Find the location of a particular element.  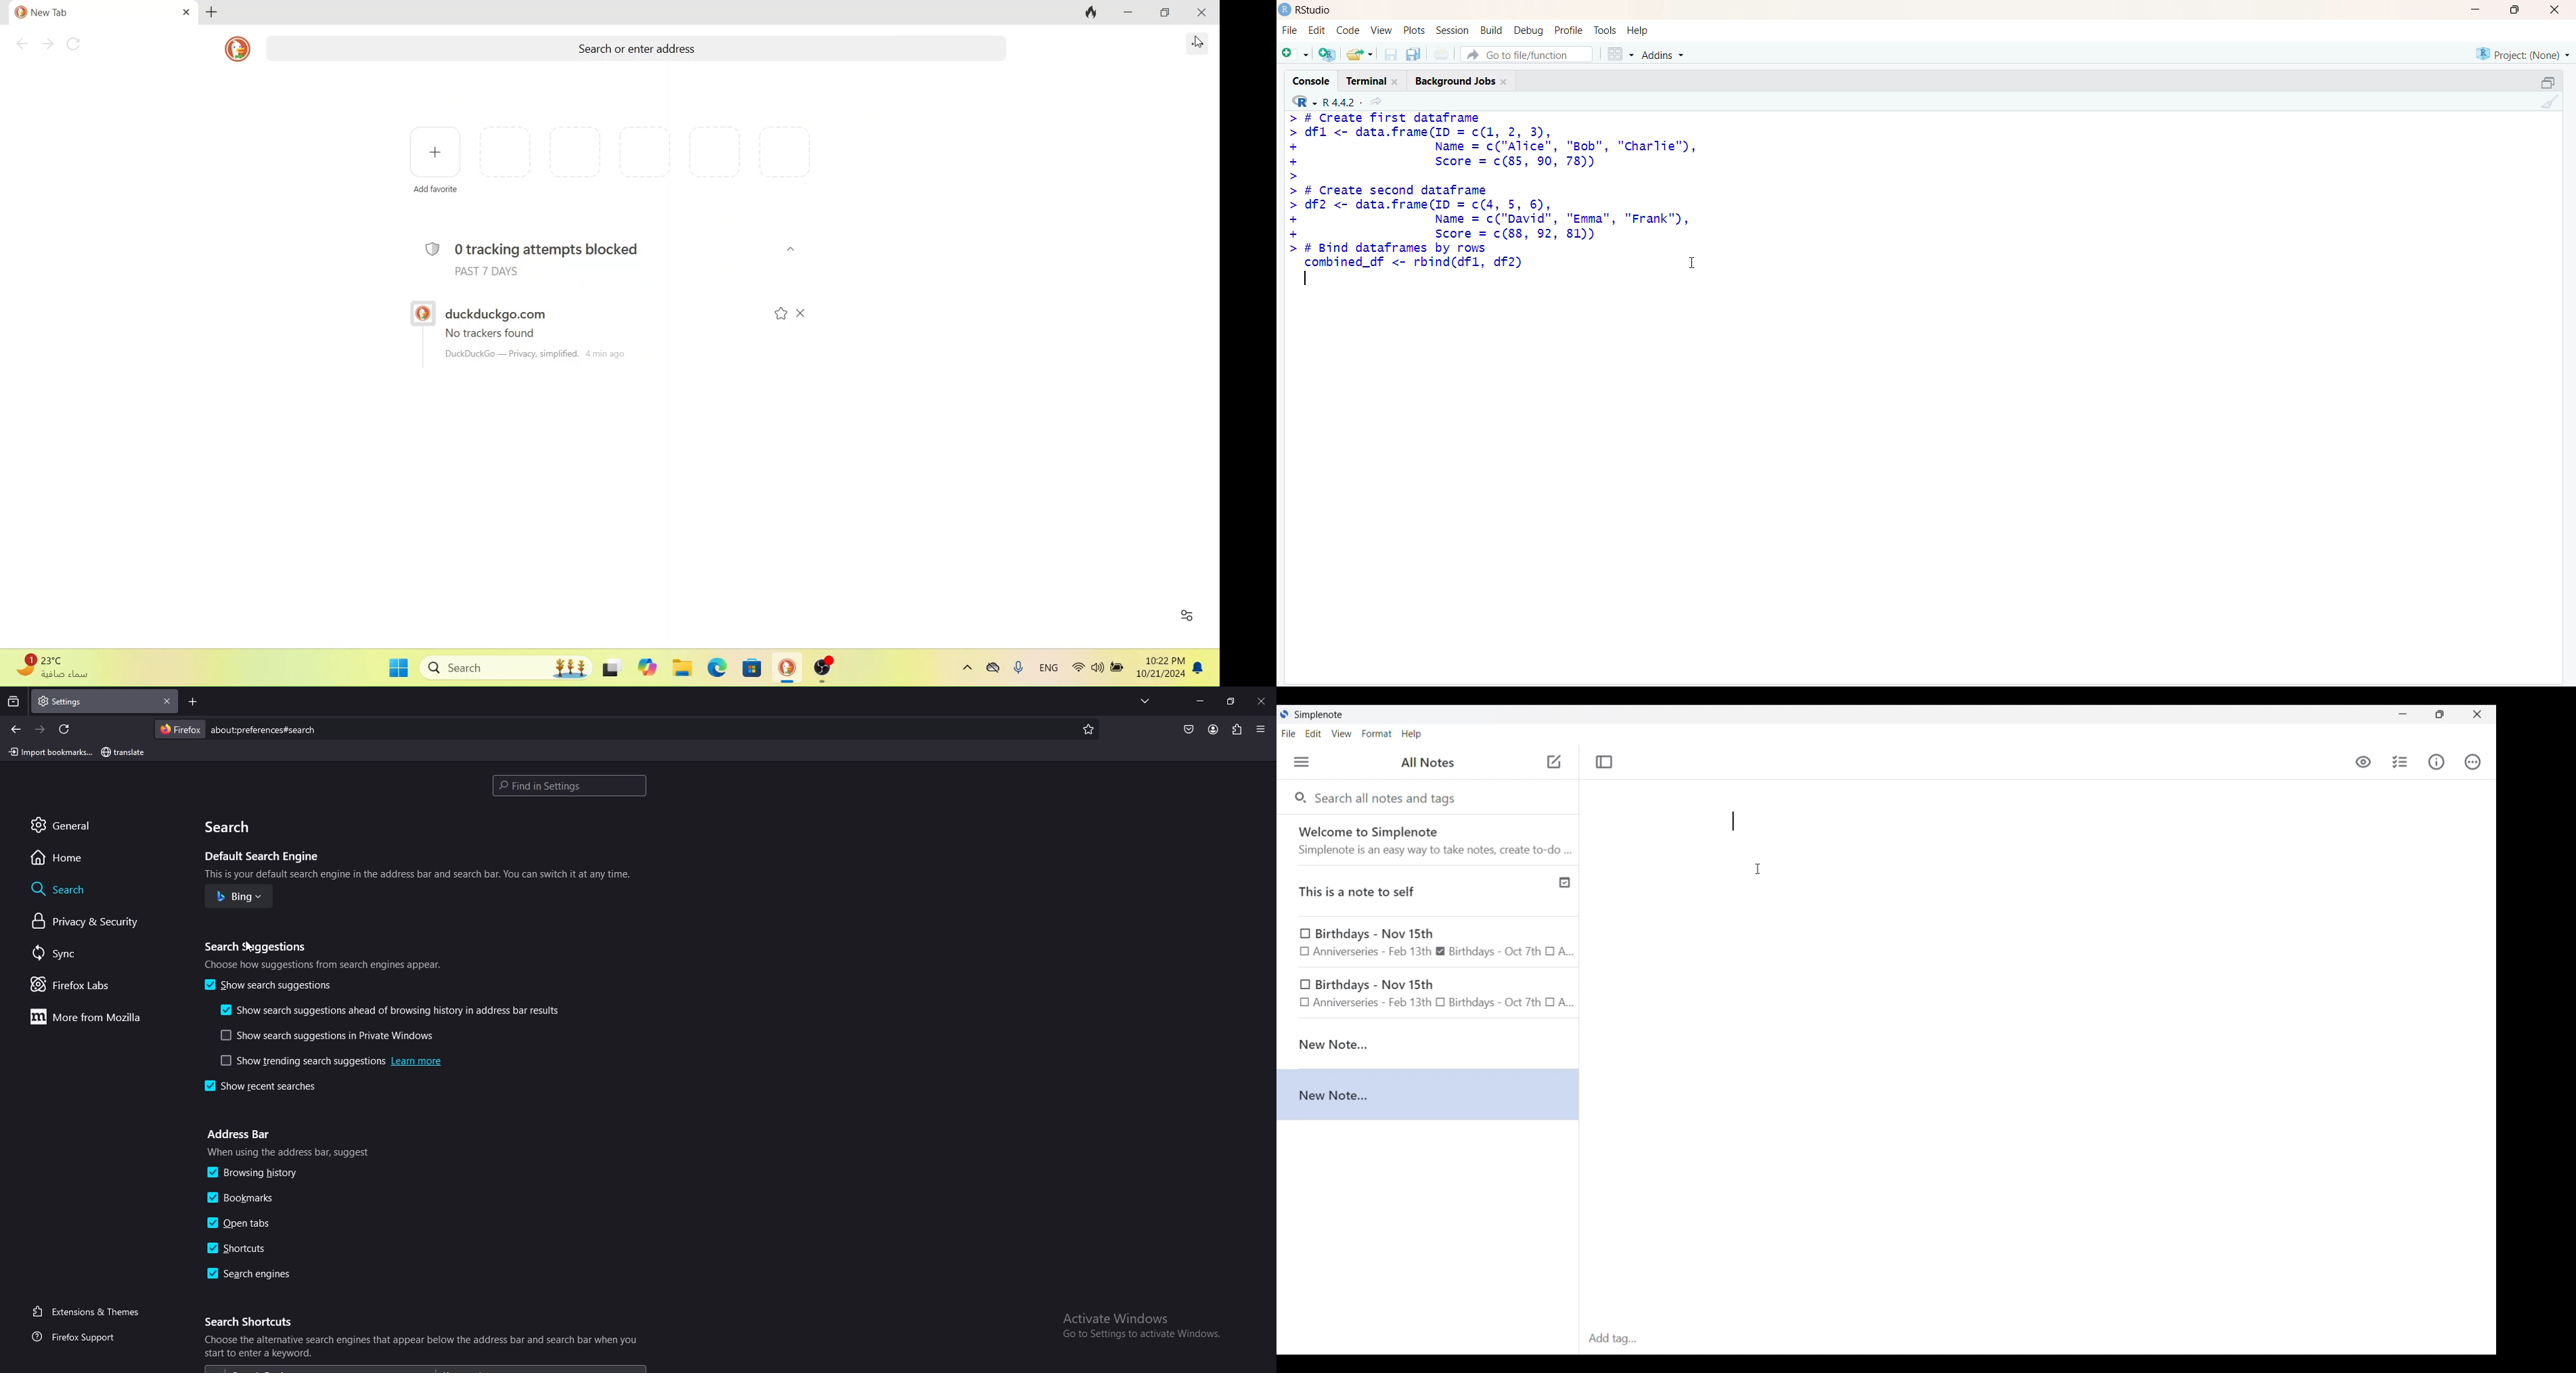

voice recorder is located at coordinates (1021, 672).